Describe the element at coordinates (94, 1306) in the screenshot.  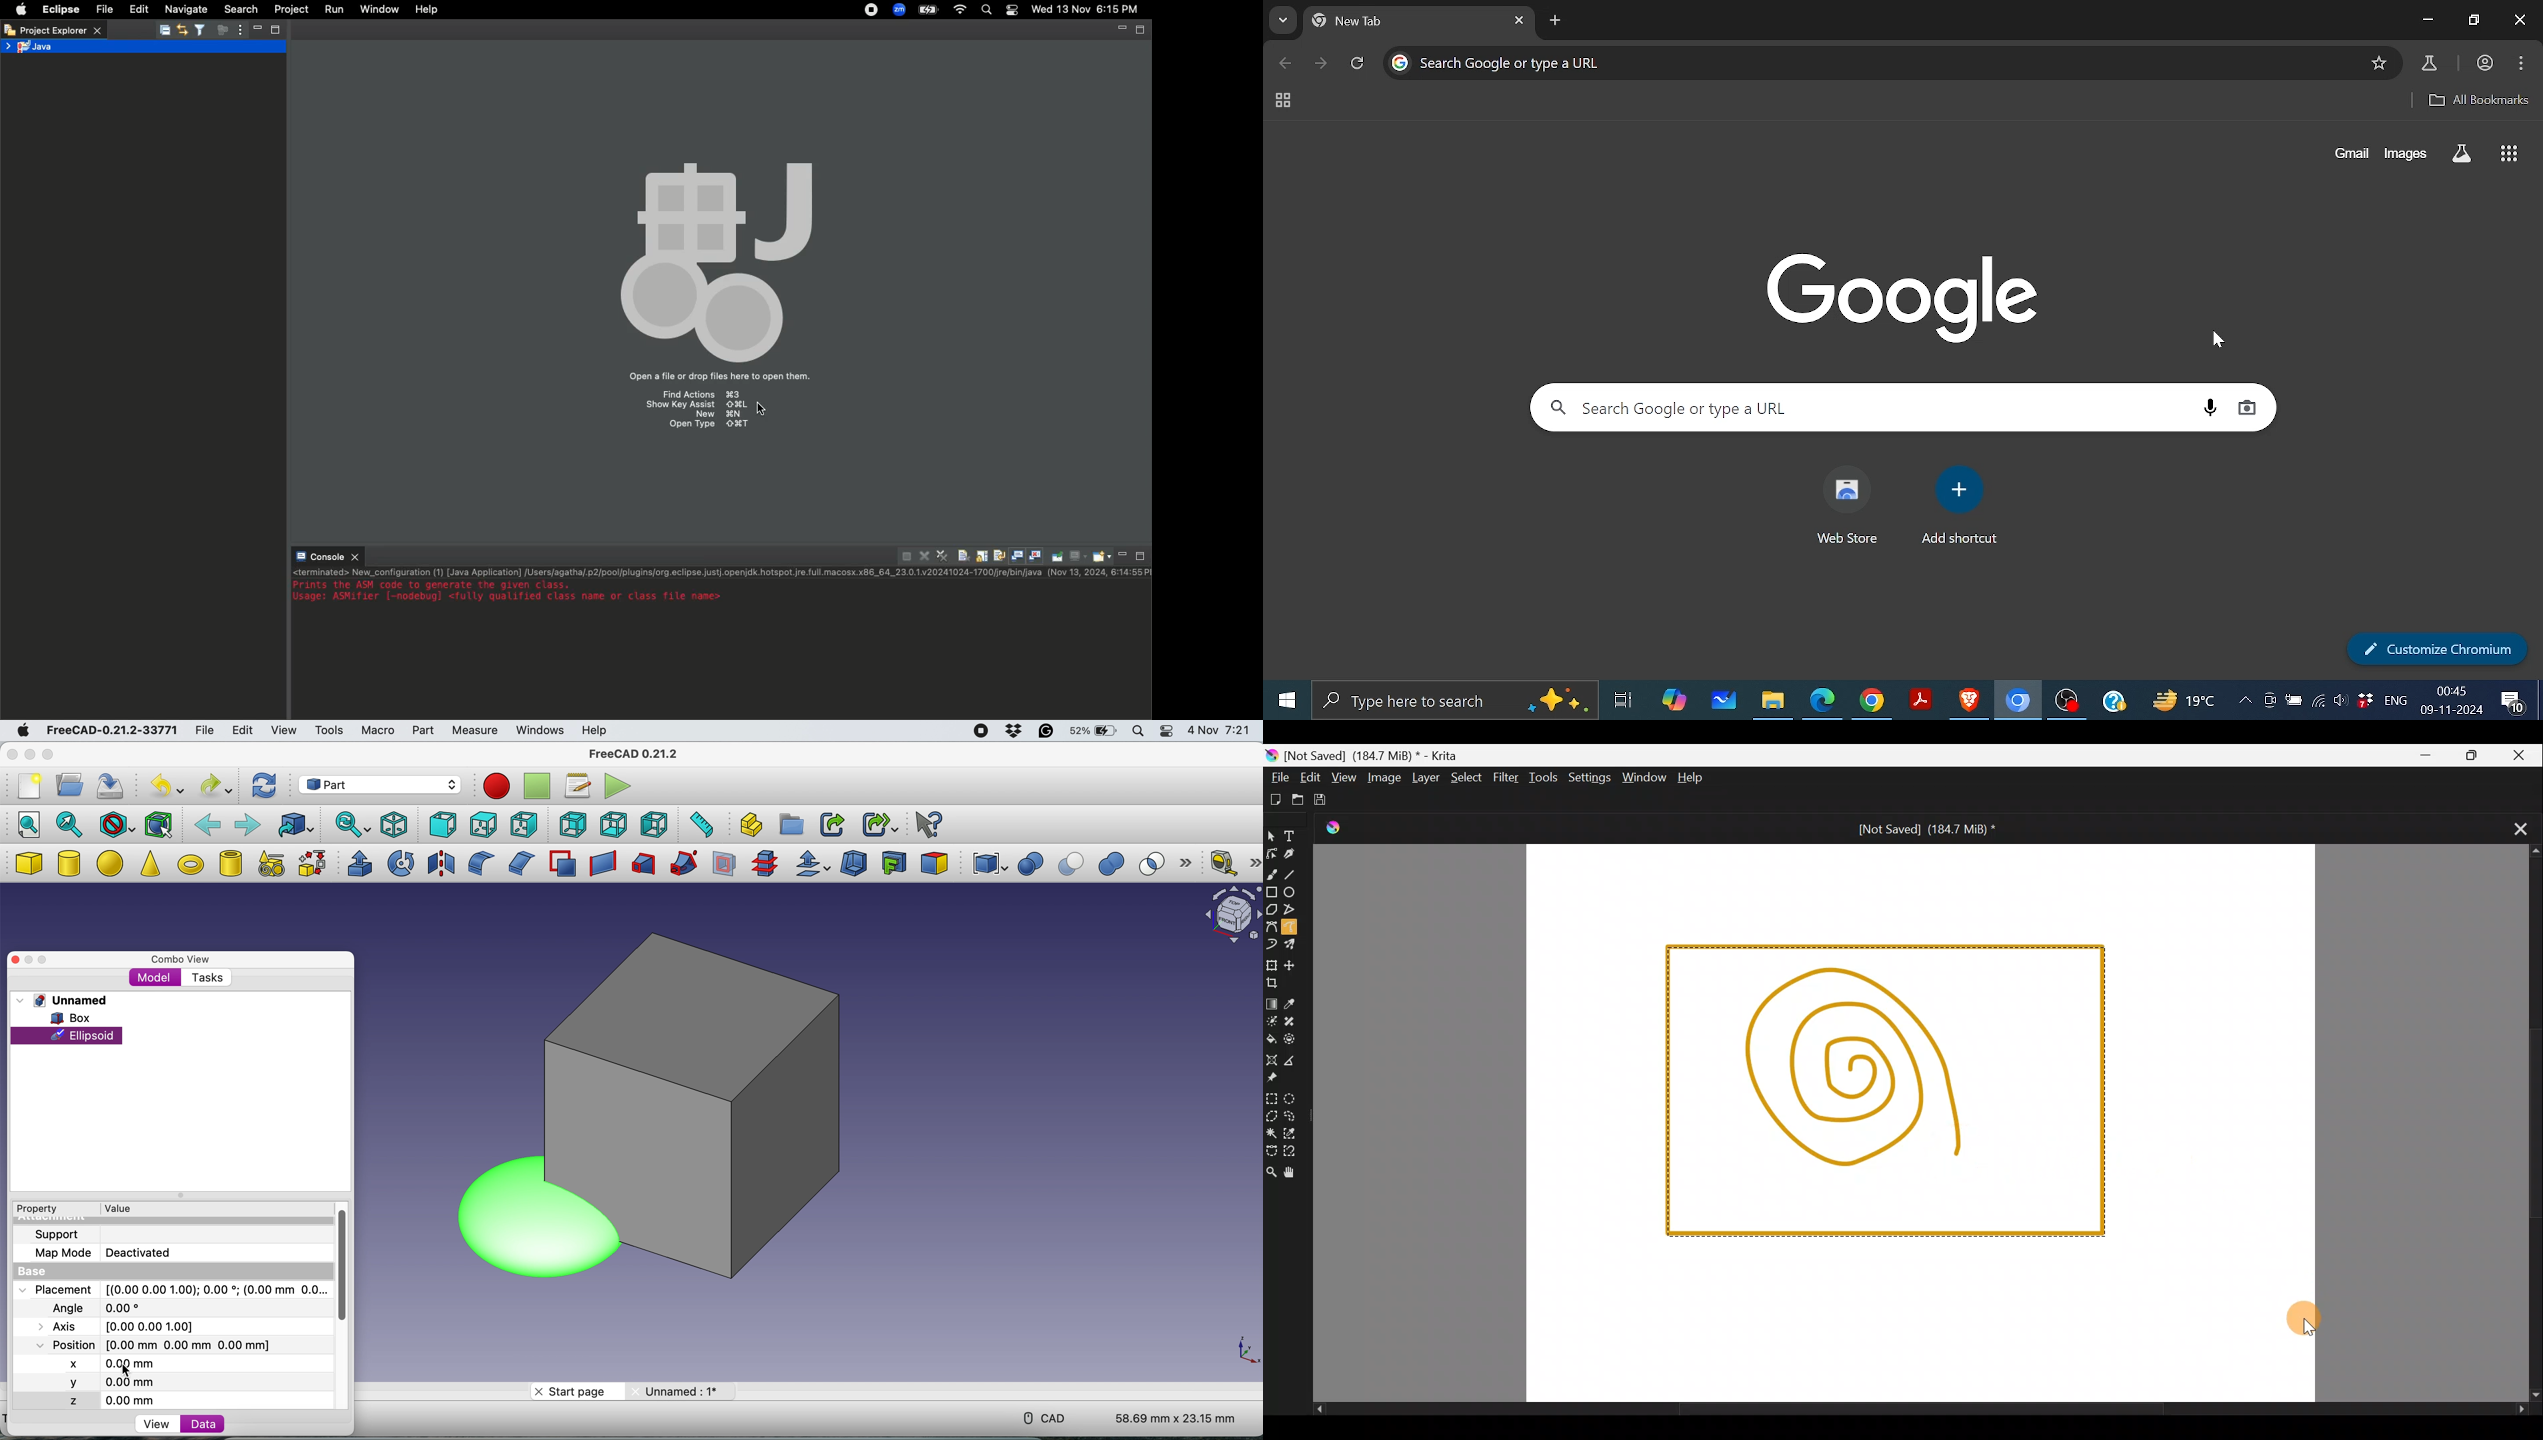
I see `Angle 0.00 degree` at that location.